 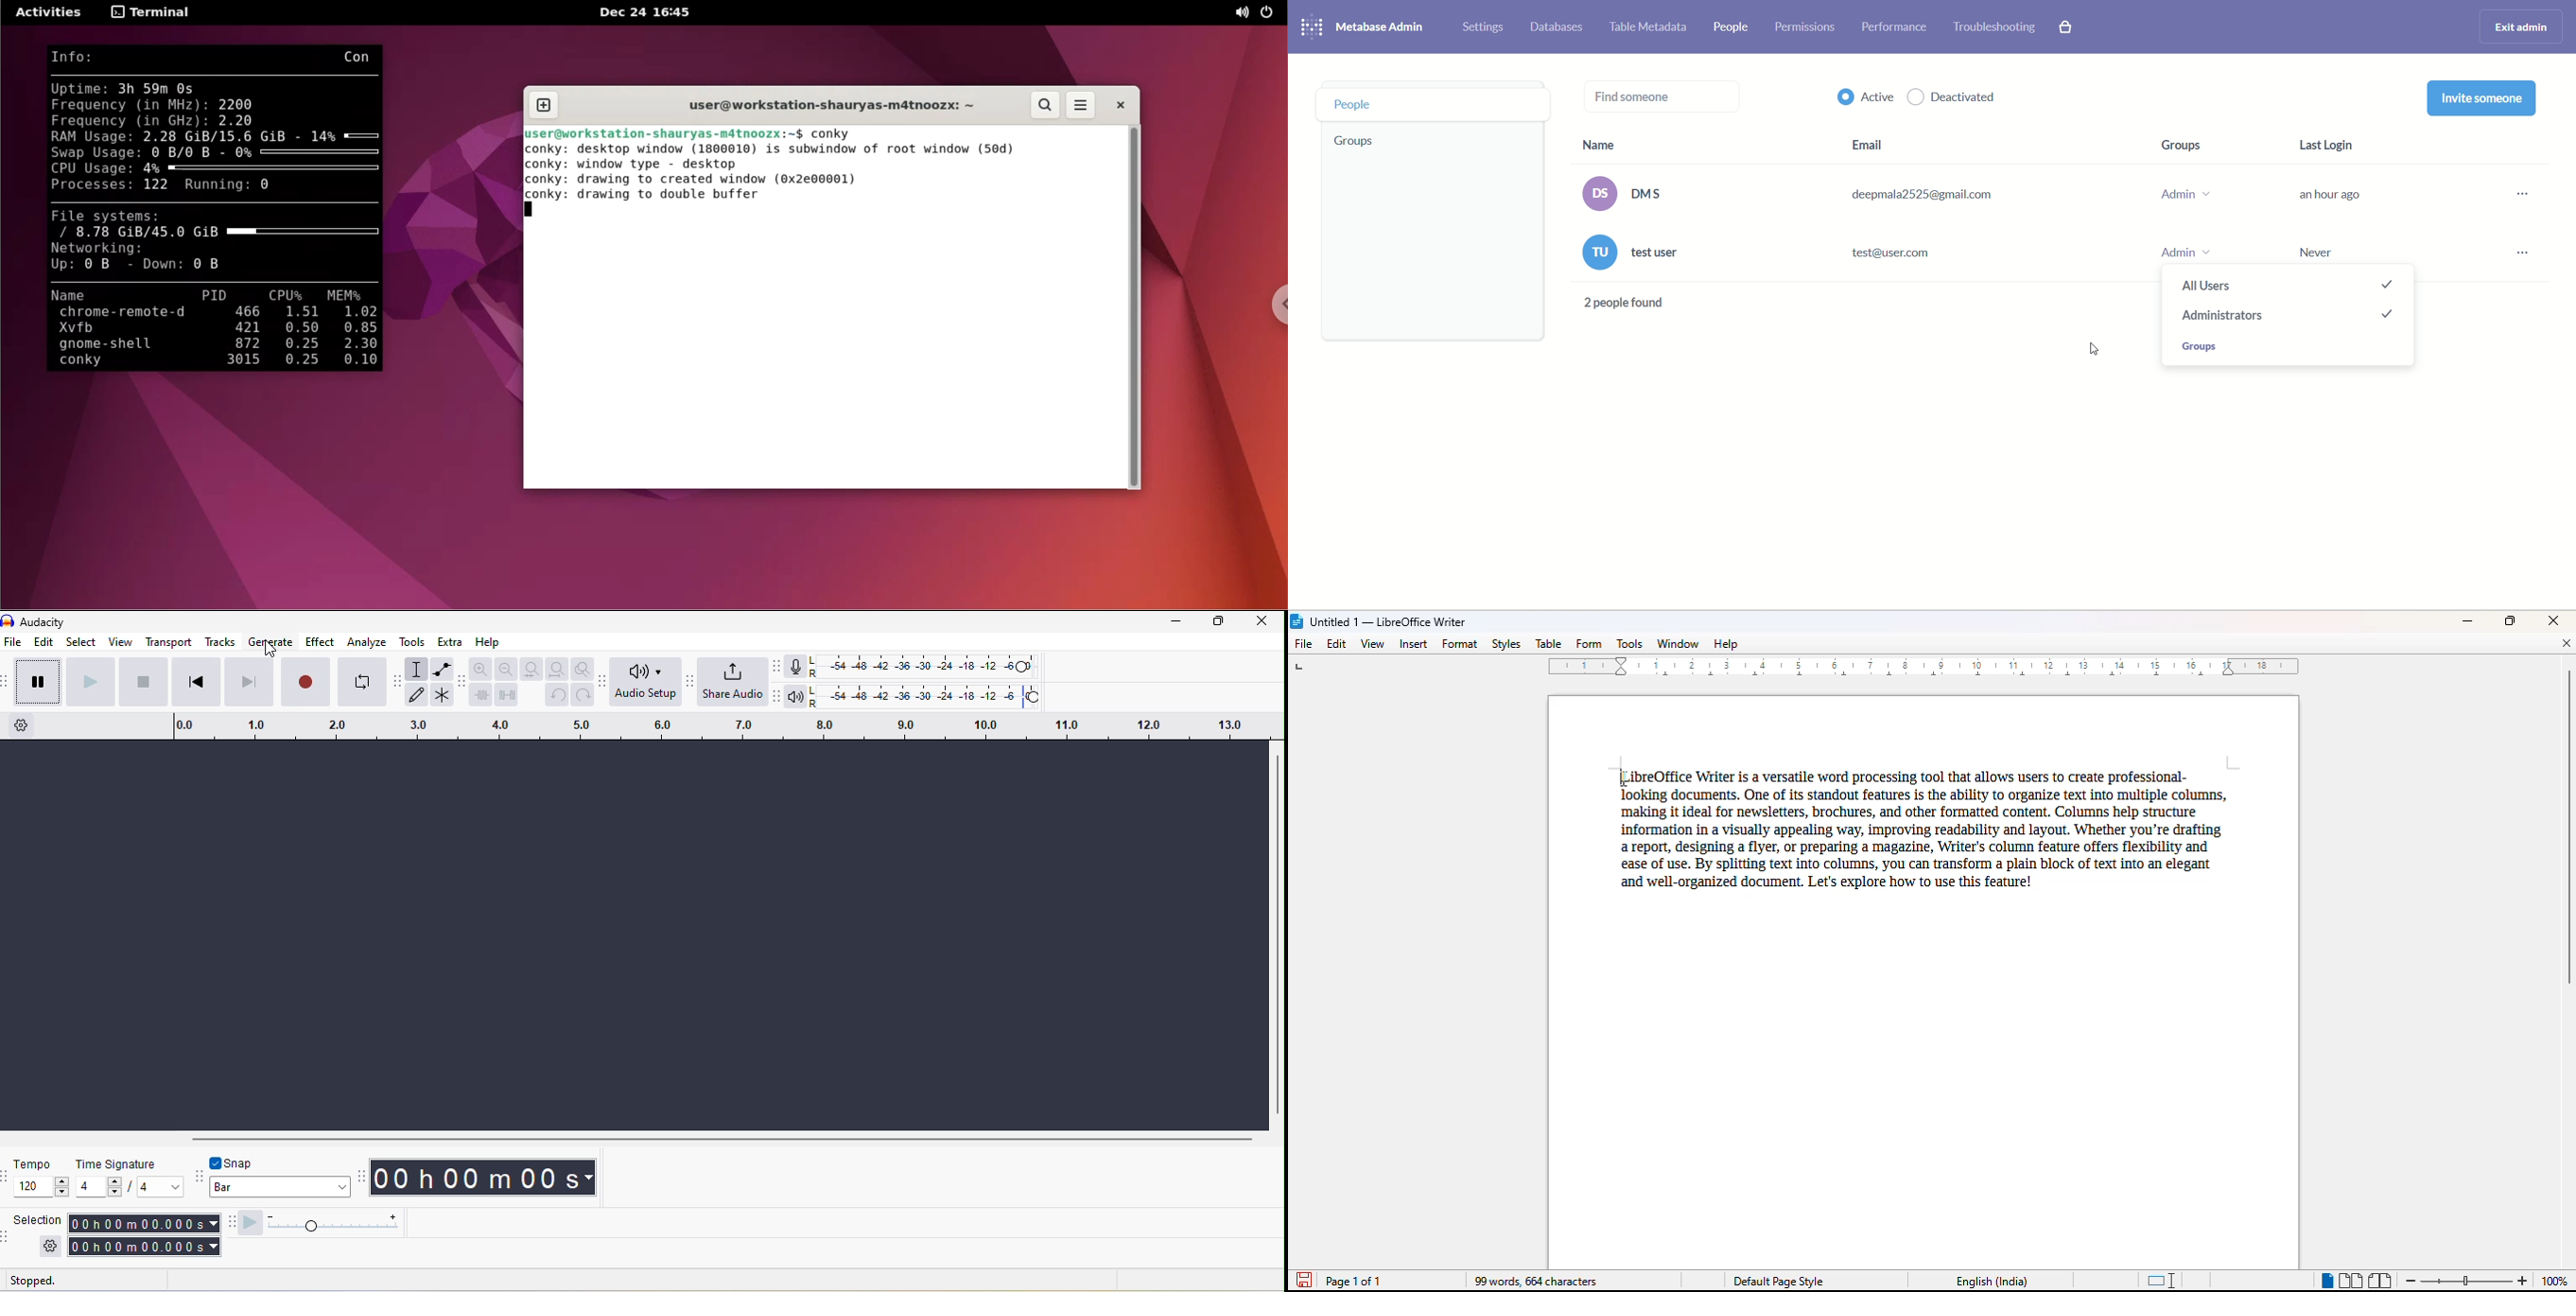 I want to click on Change zoom level, so click(x=2466, y=1279).